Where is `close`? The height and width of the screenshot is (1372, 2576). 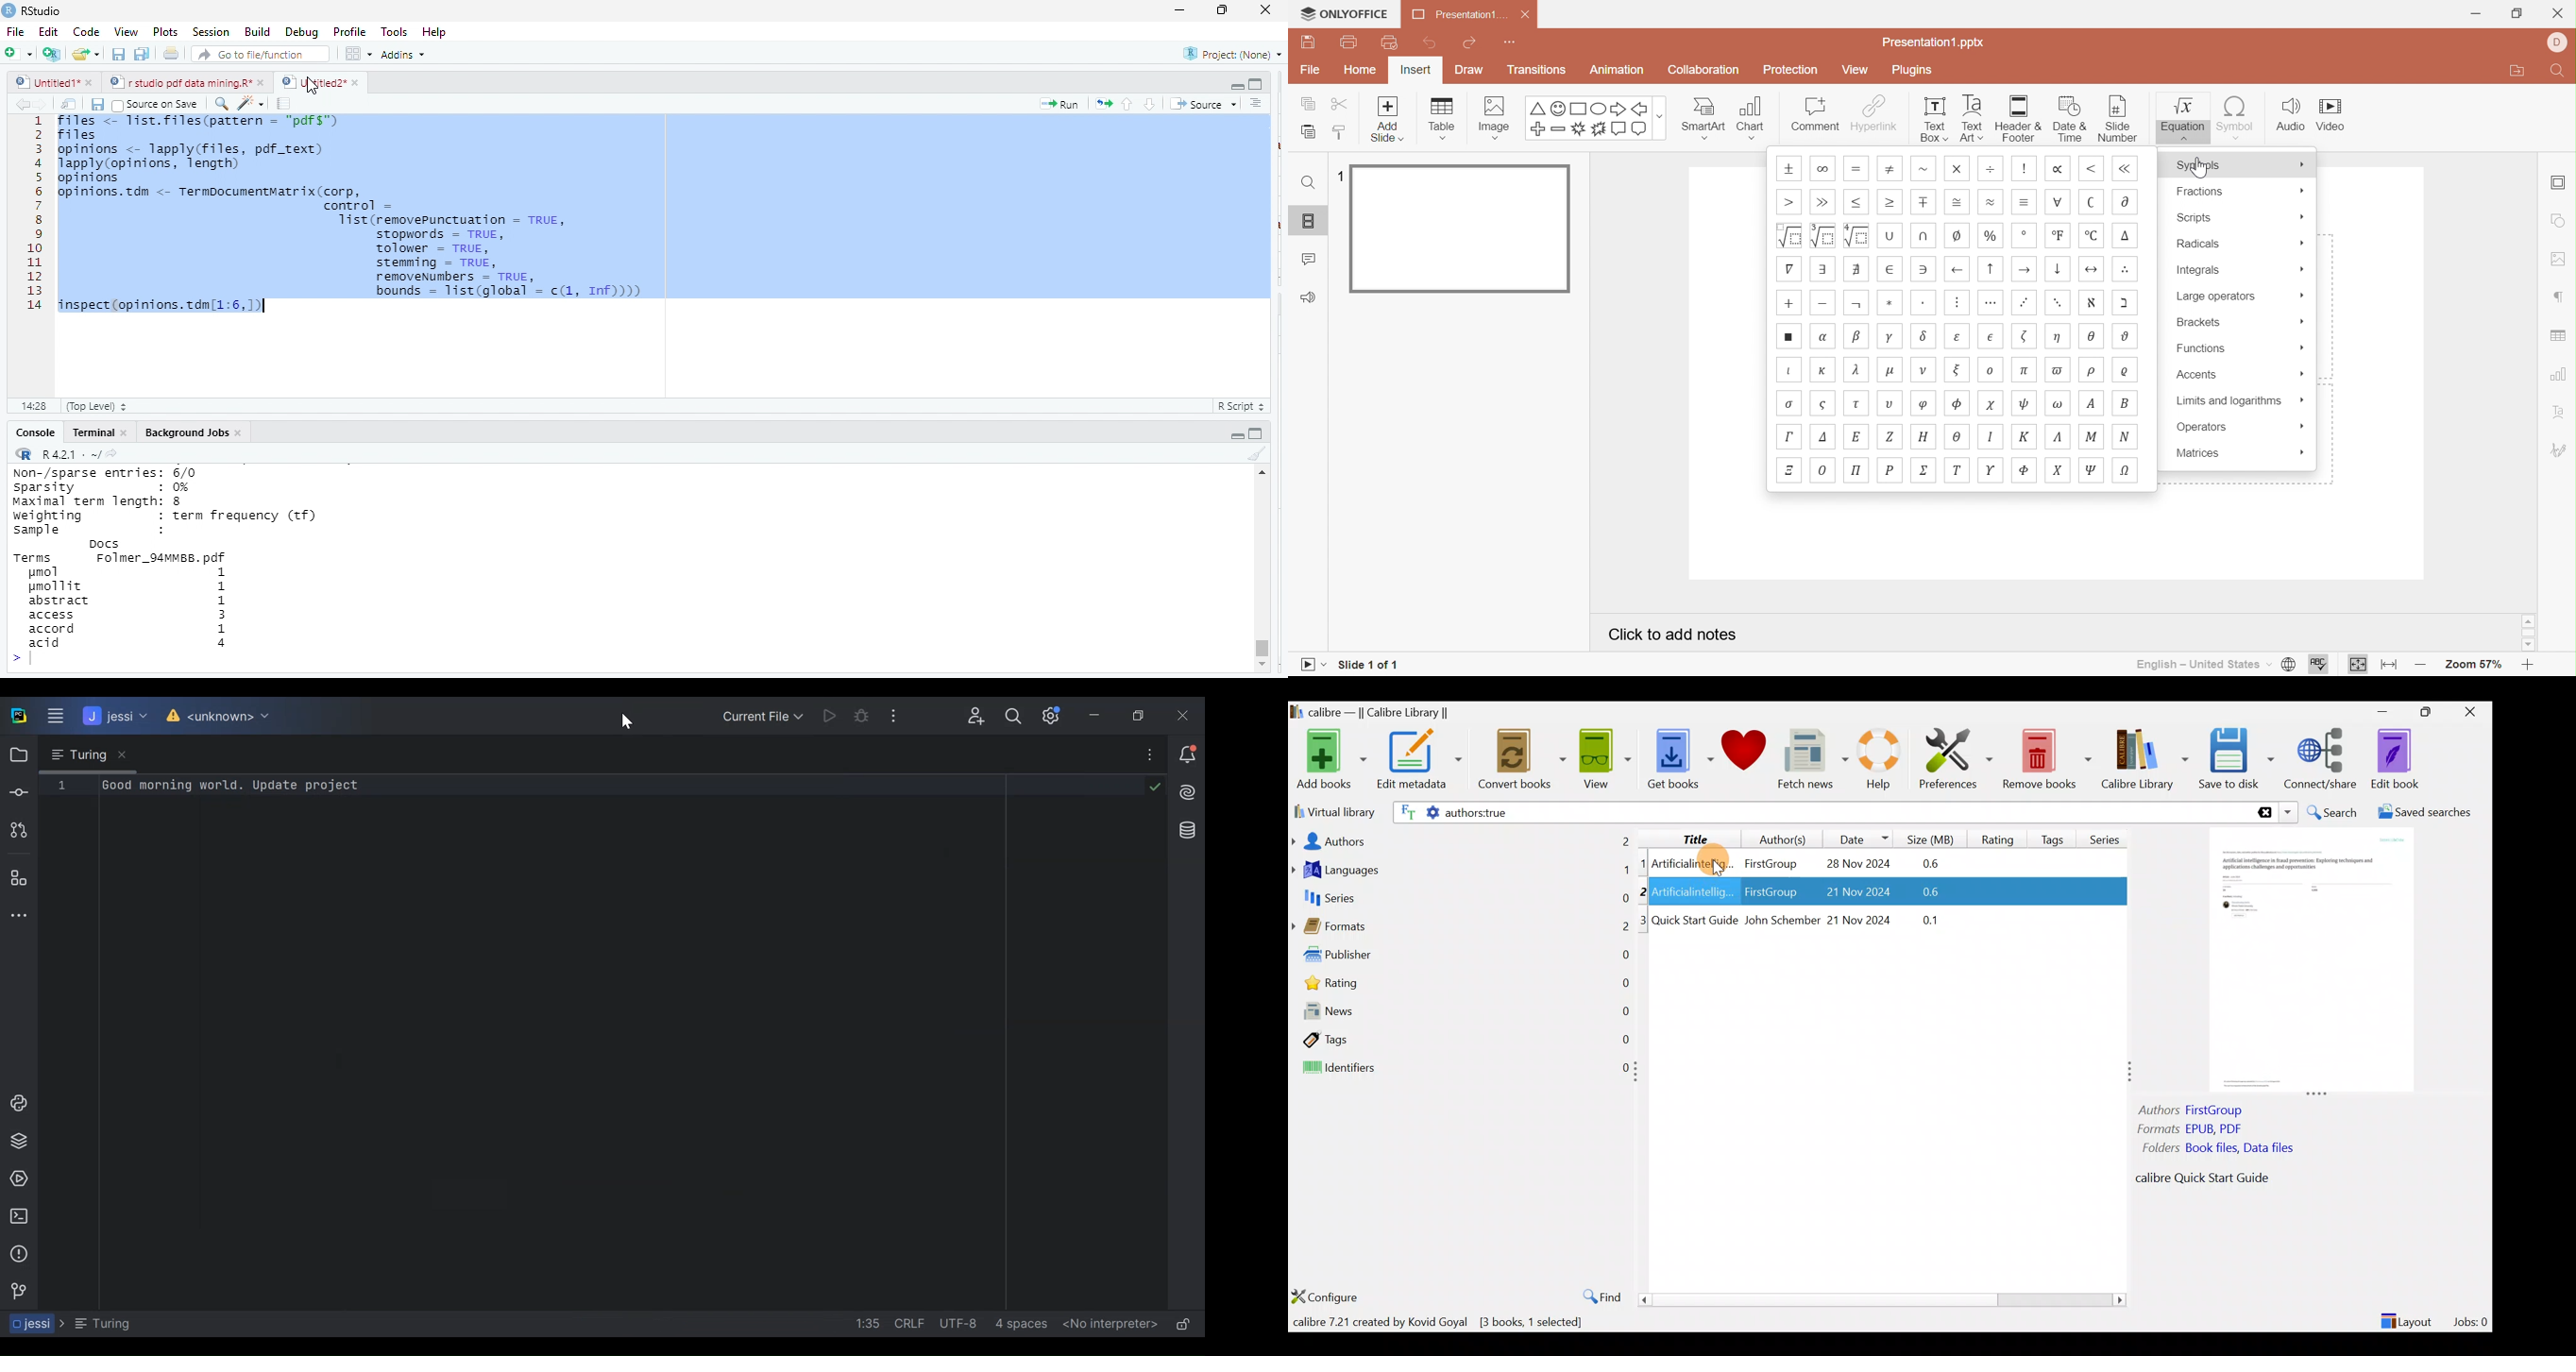
close is located at coordinates (355, 82).